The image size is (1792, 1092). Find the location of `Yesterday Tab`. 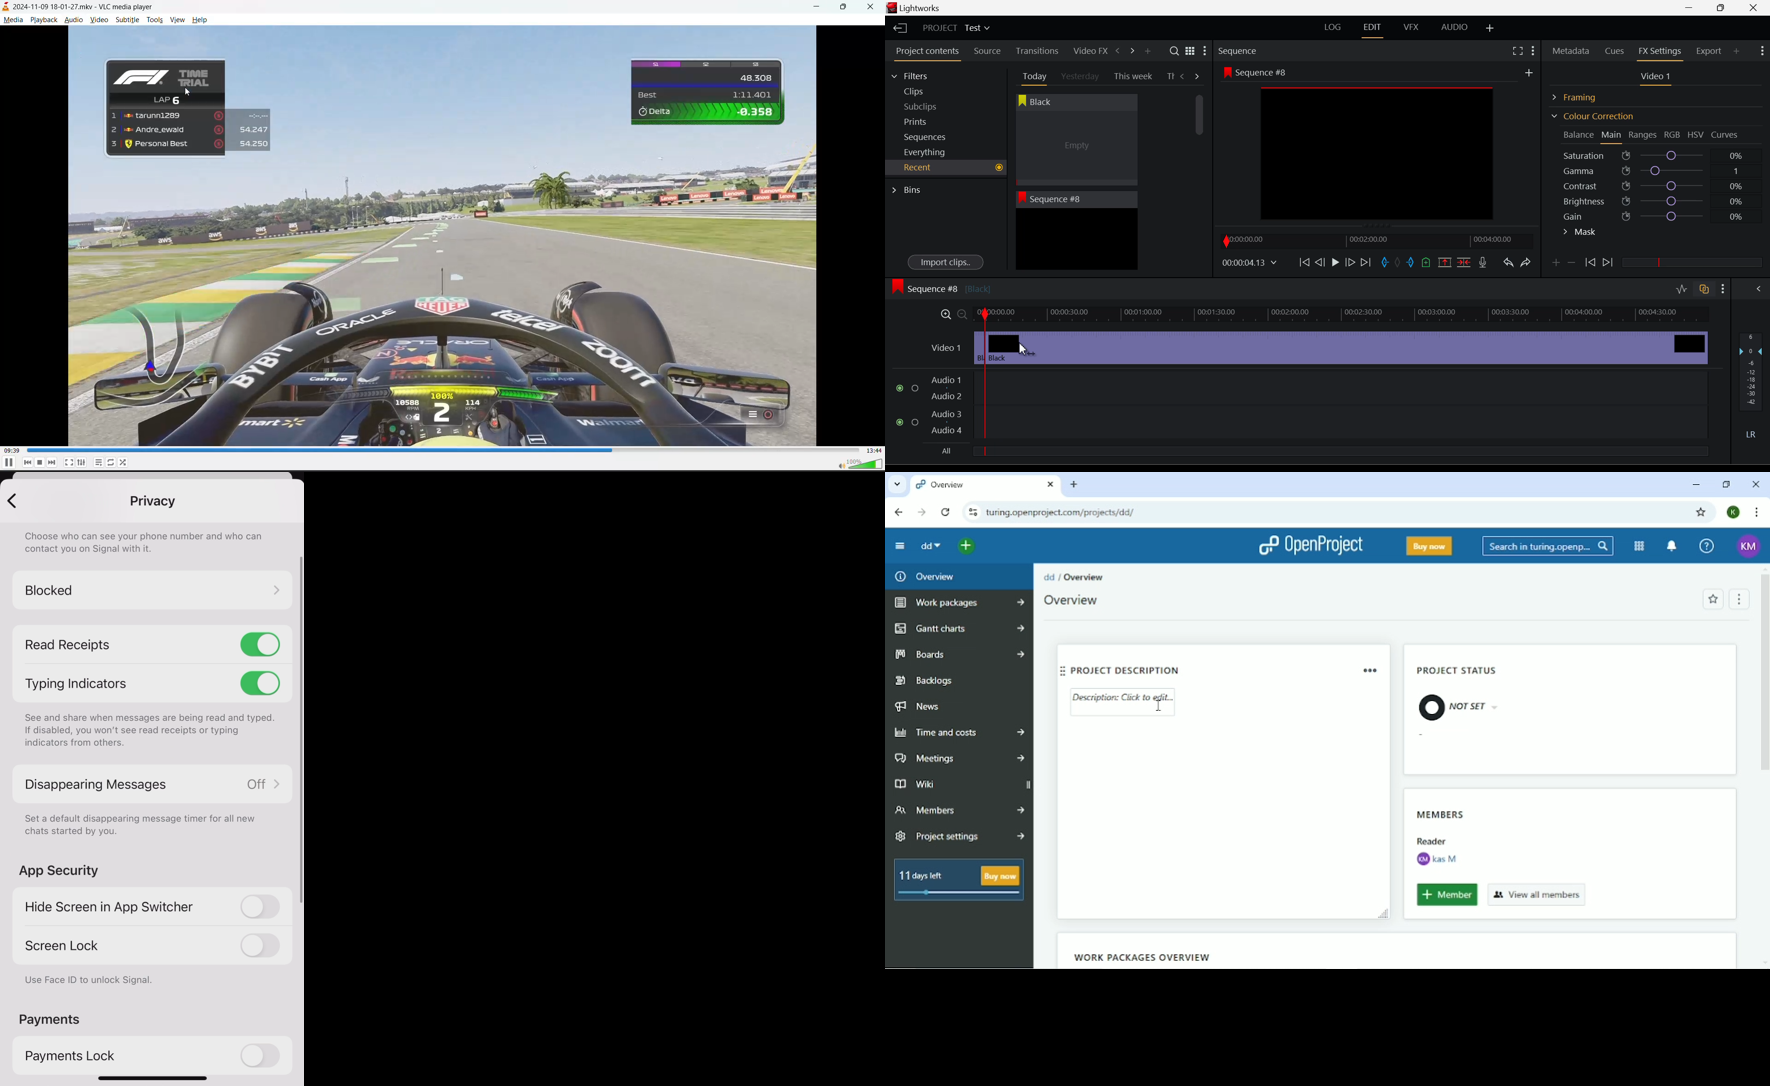

Yesterday Tab is located at coordinates (1081, 77).